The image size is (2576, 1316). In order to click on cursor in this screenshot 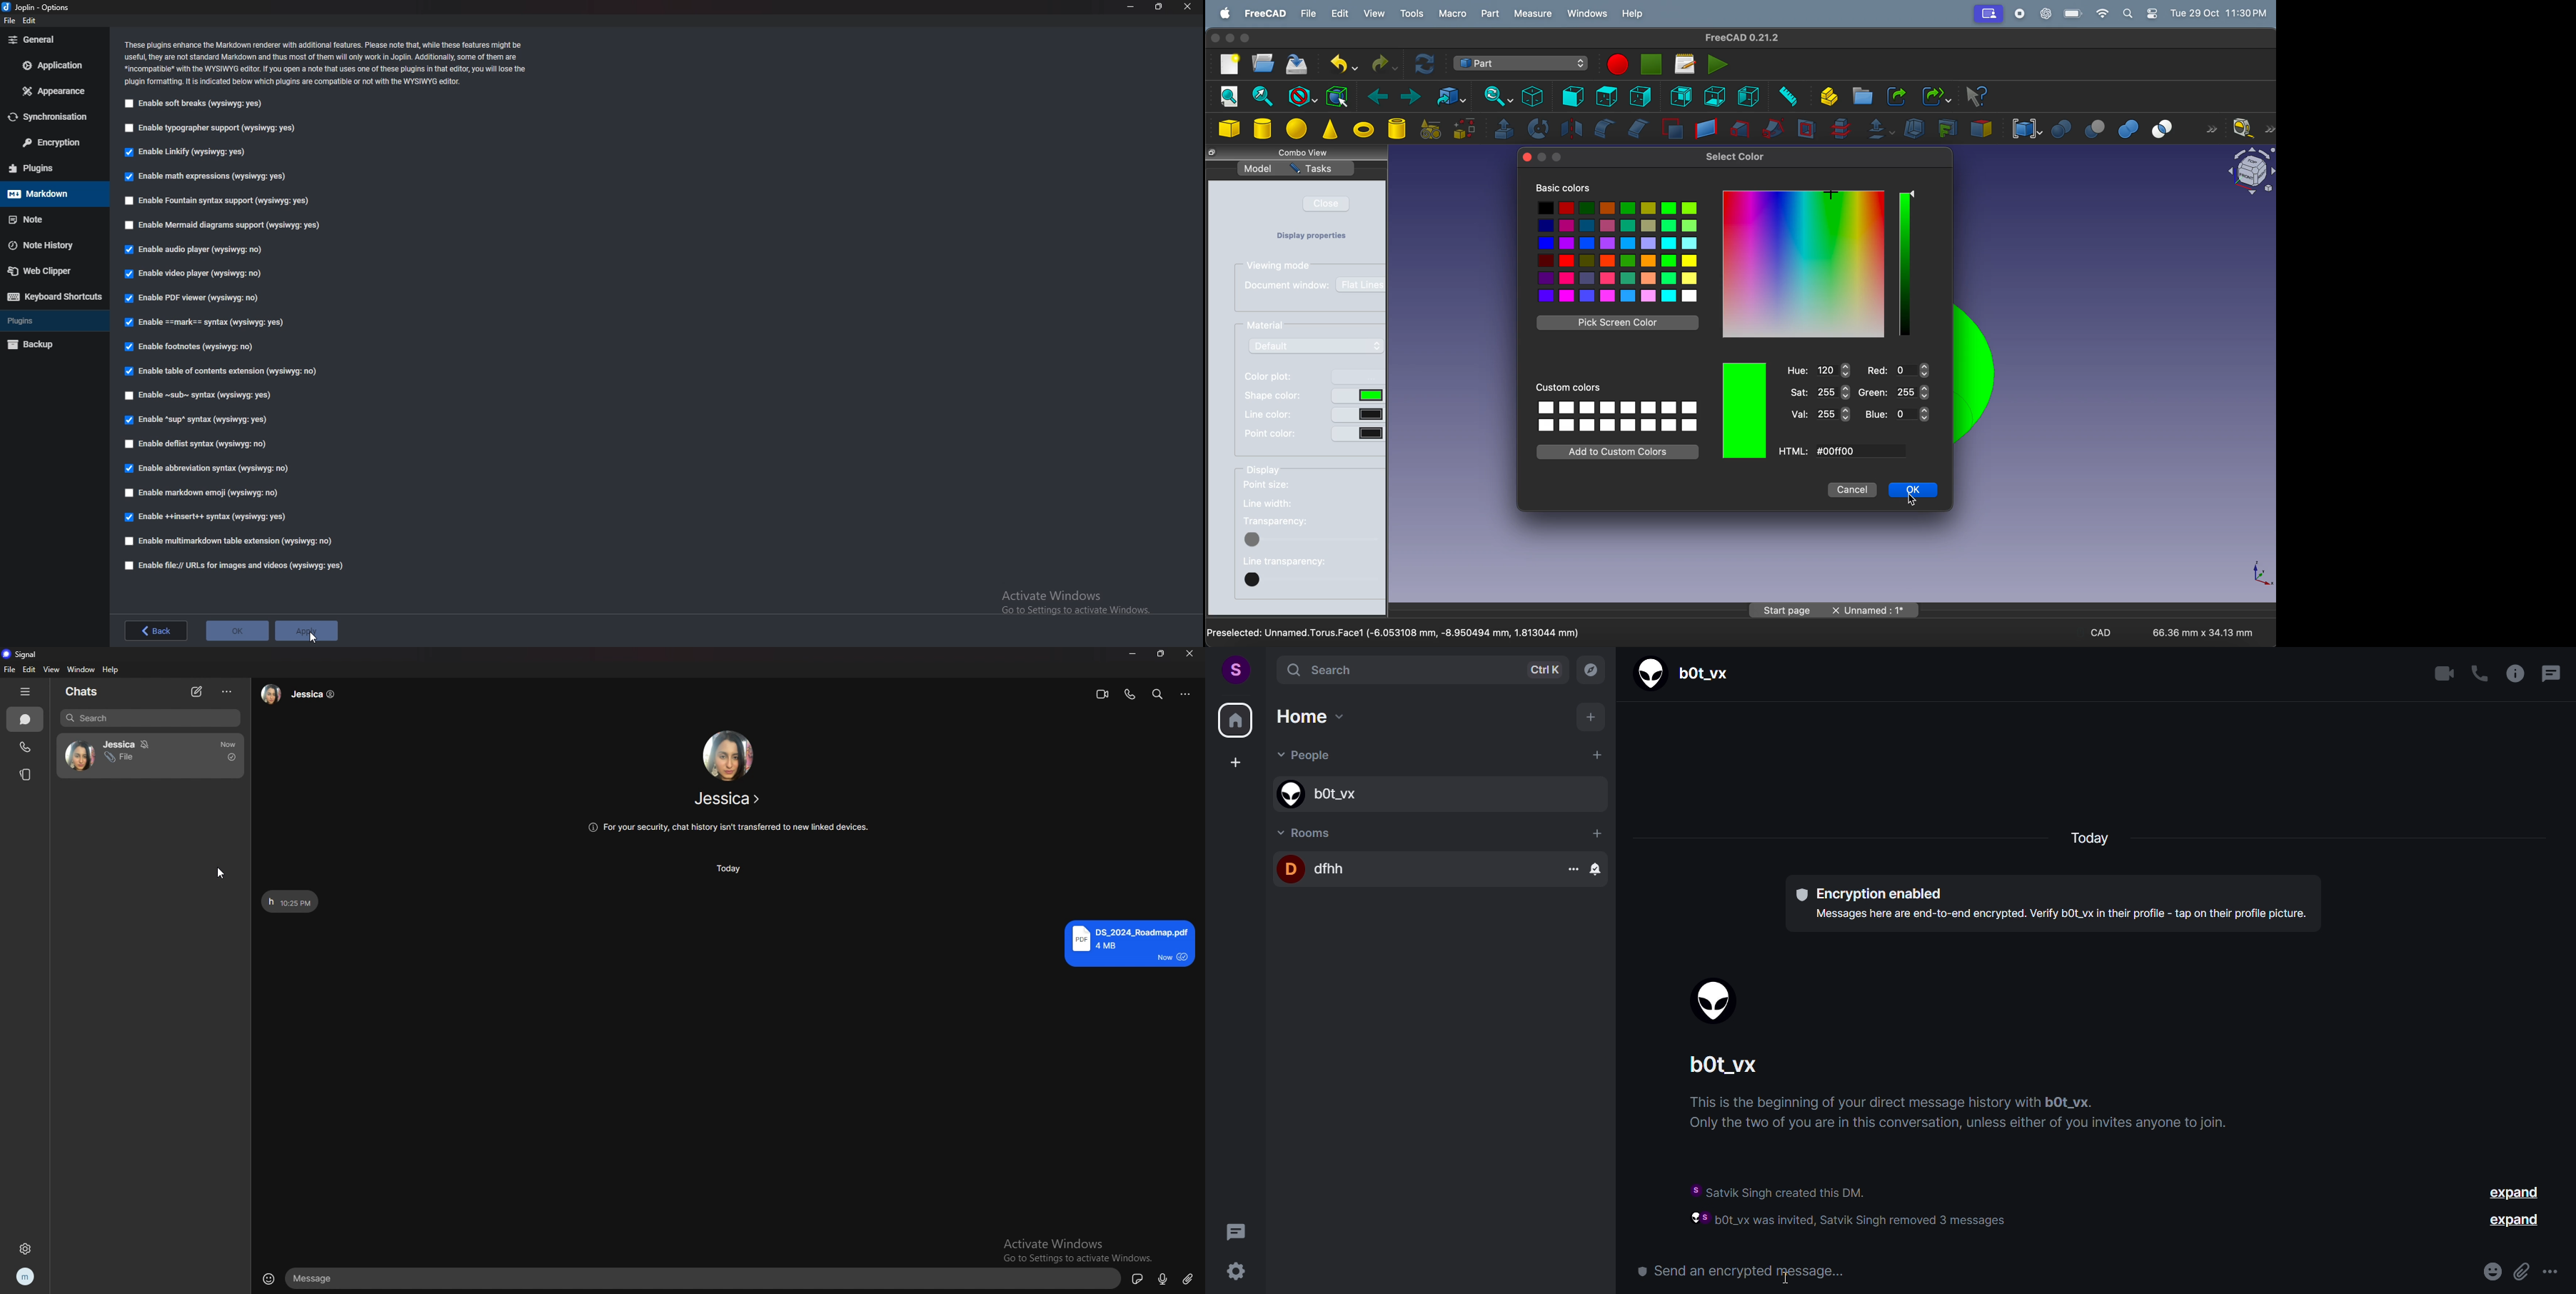, I will do `click(1912, 501)`.